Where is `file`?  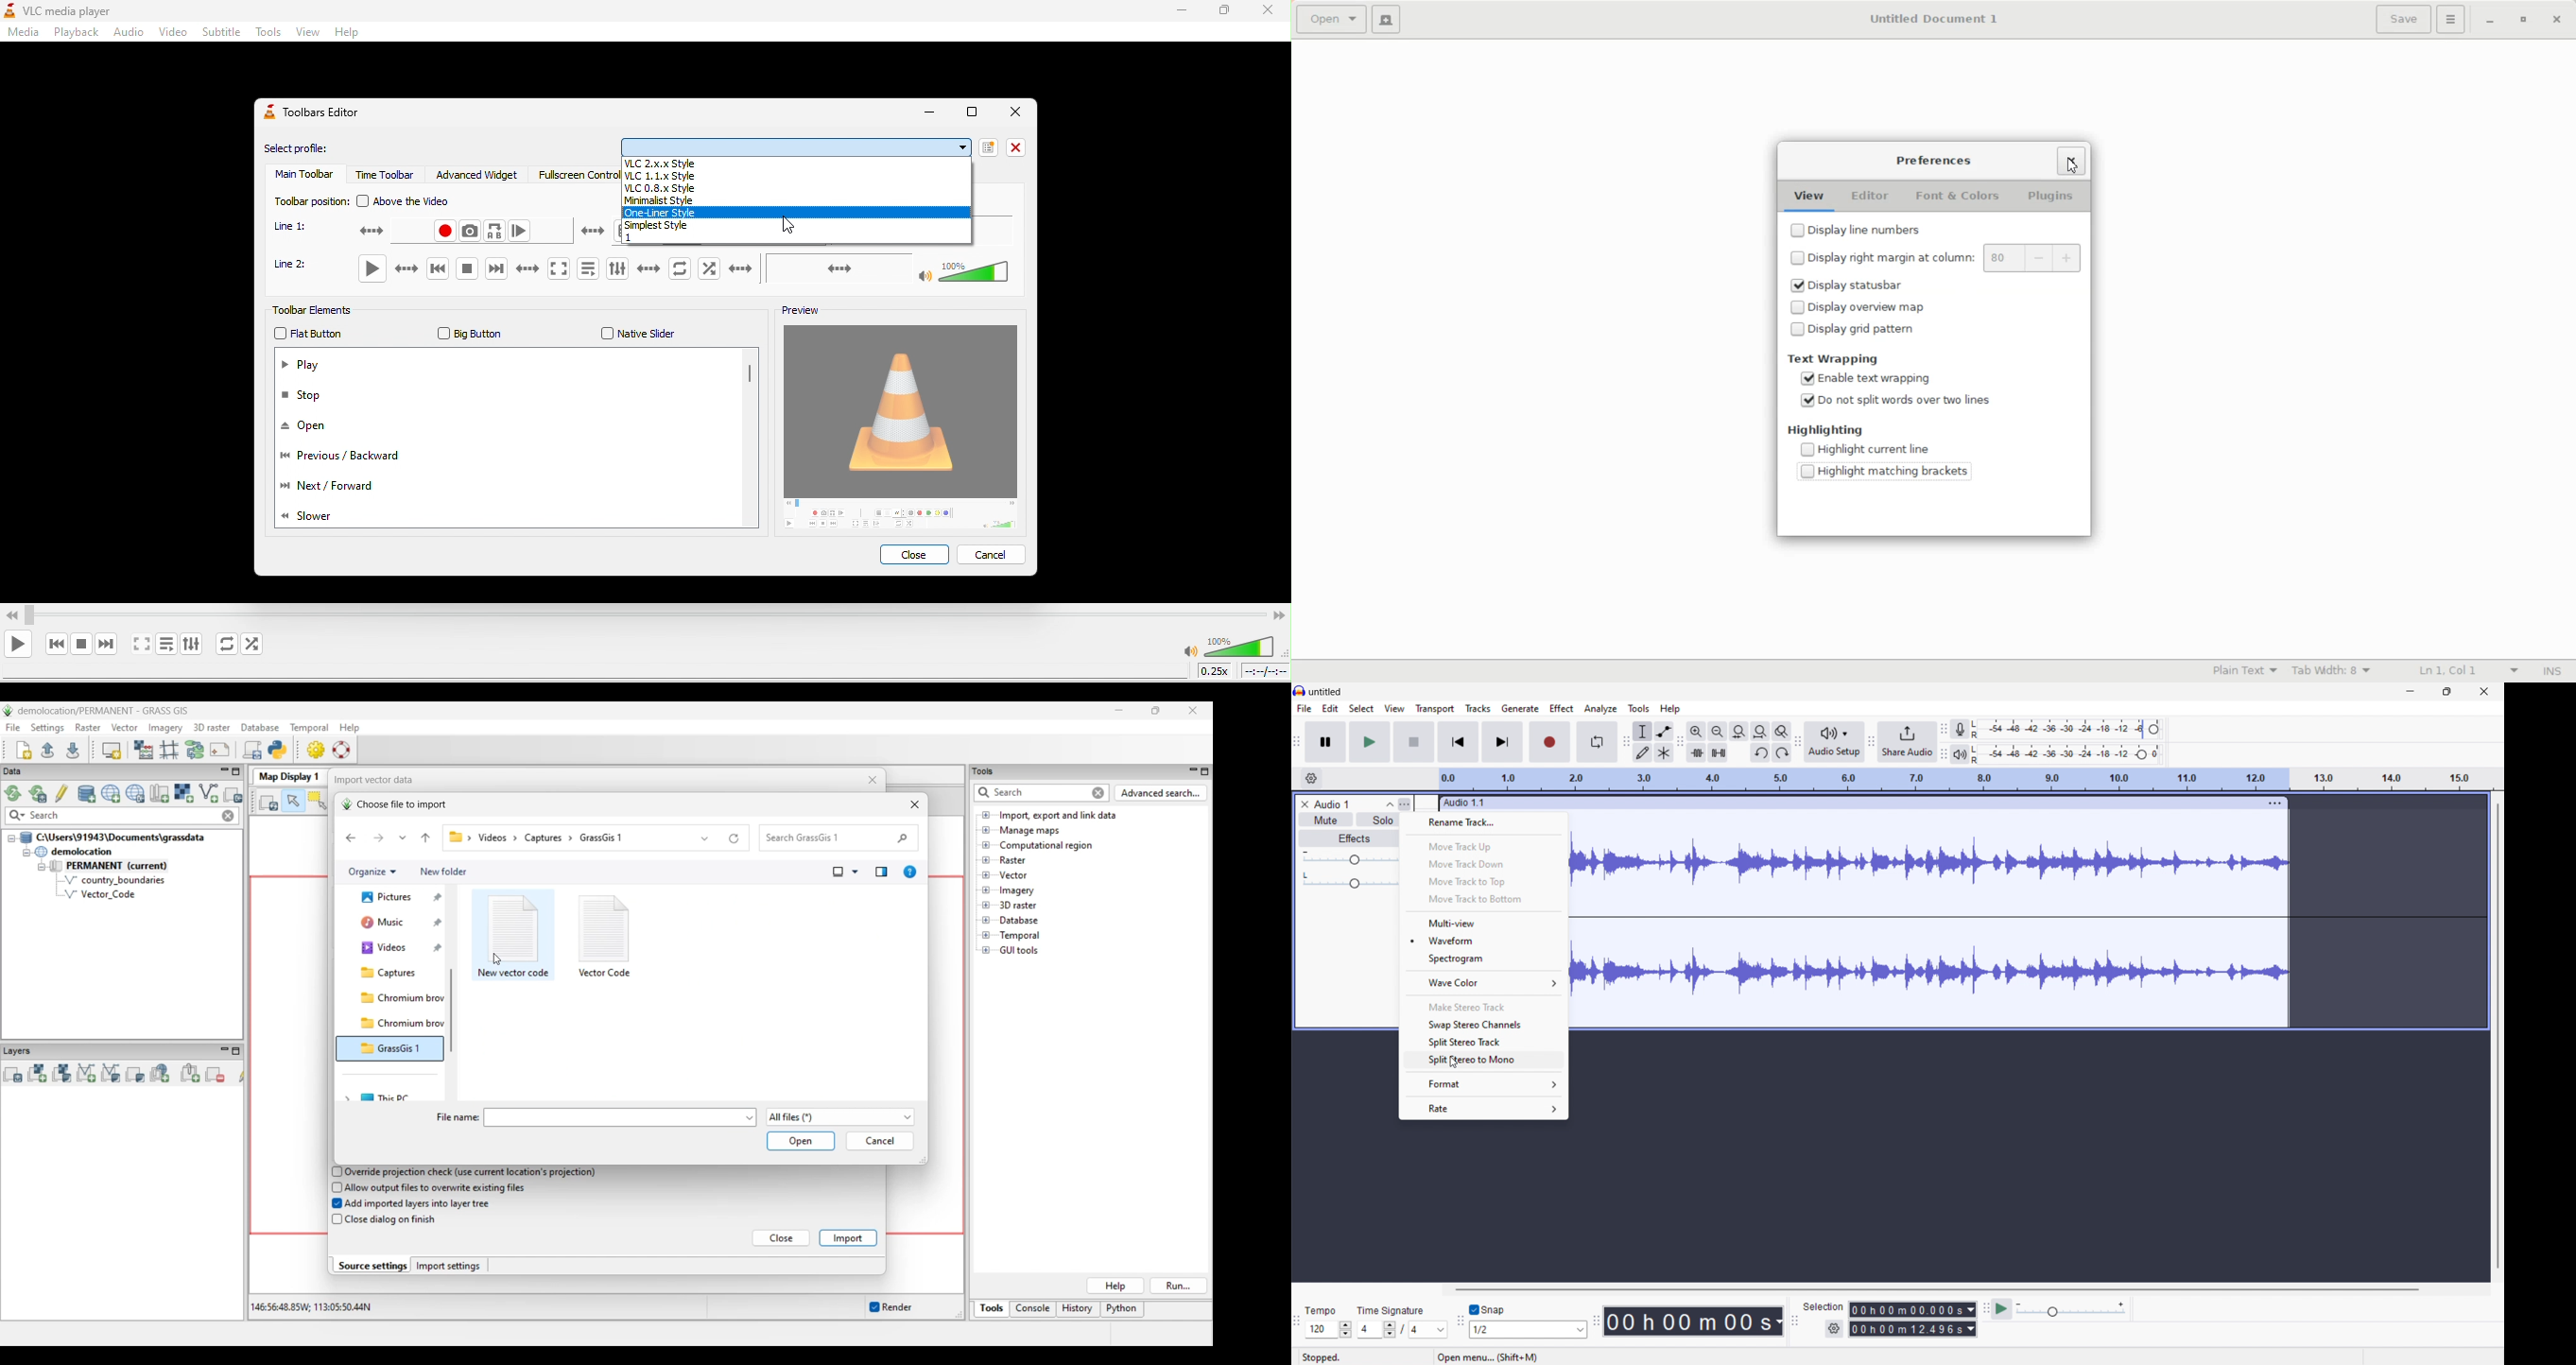
file is located at coordinates (1305, 708).